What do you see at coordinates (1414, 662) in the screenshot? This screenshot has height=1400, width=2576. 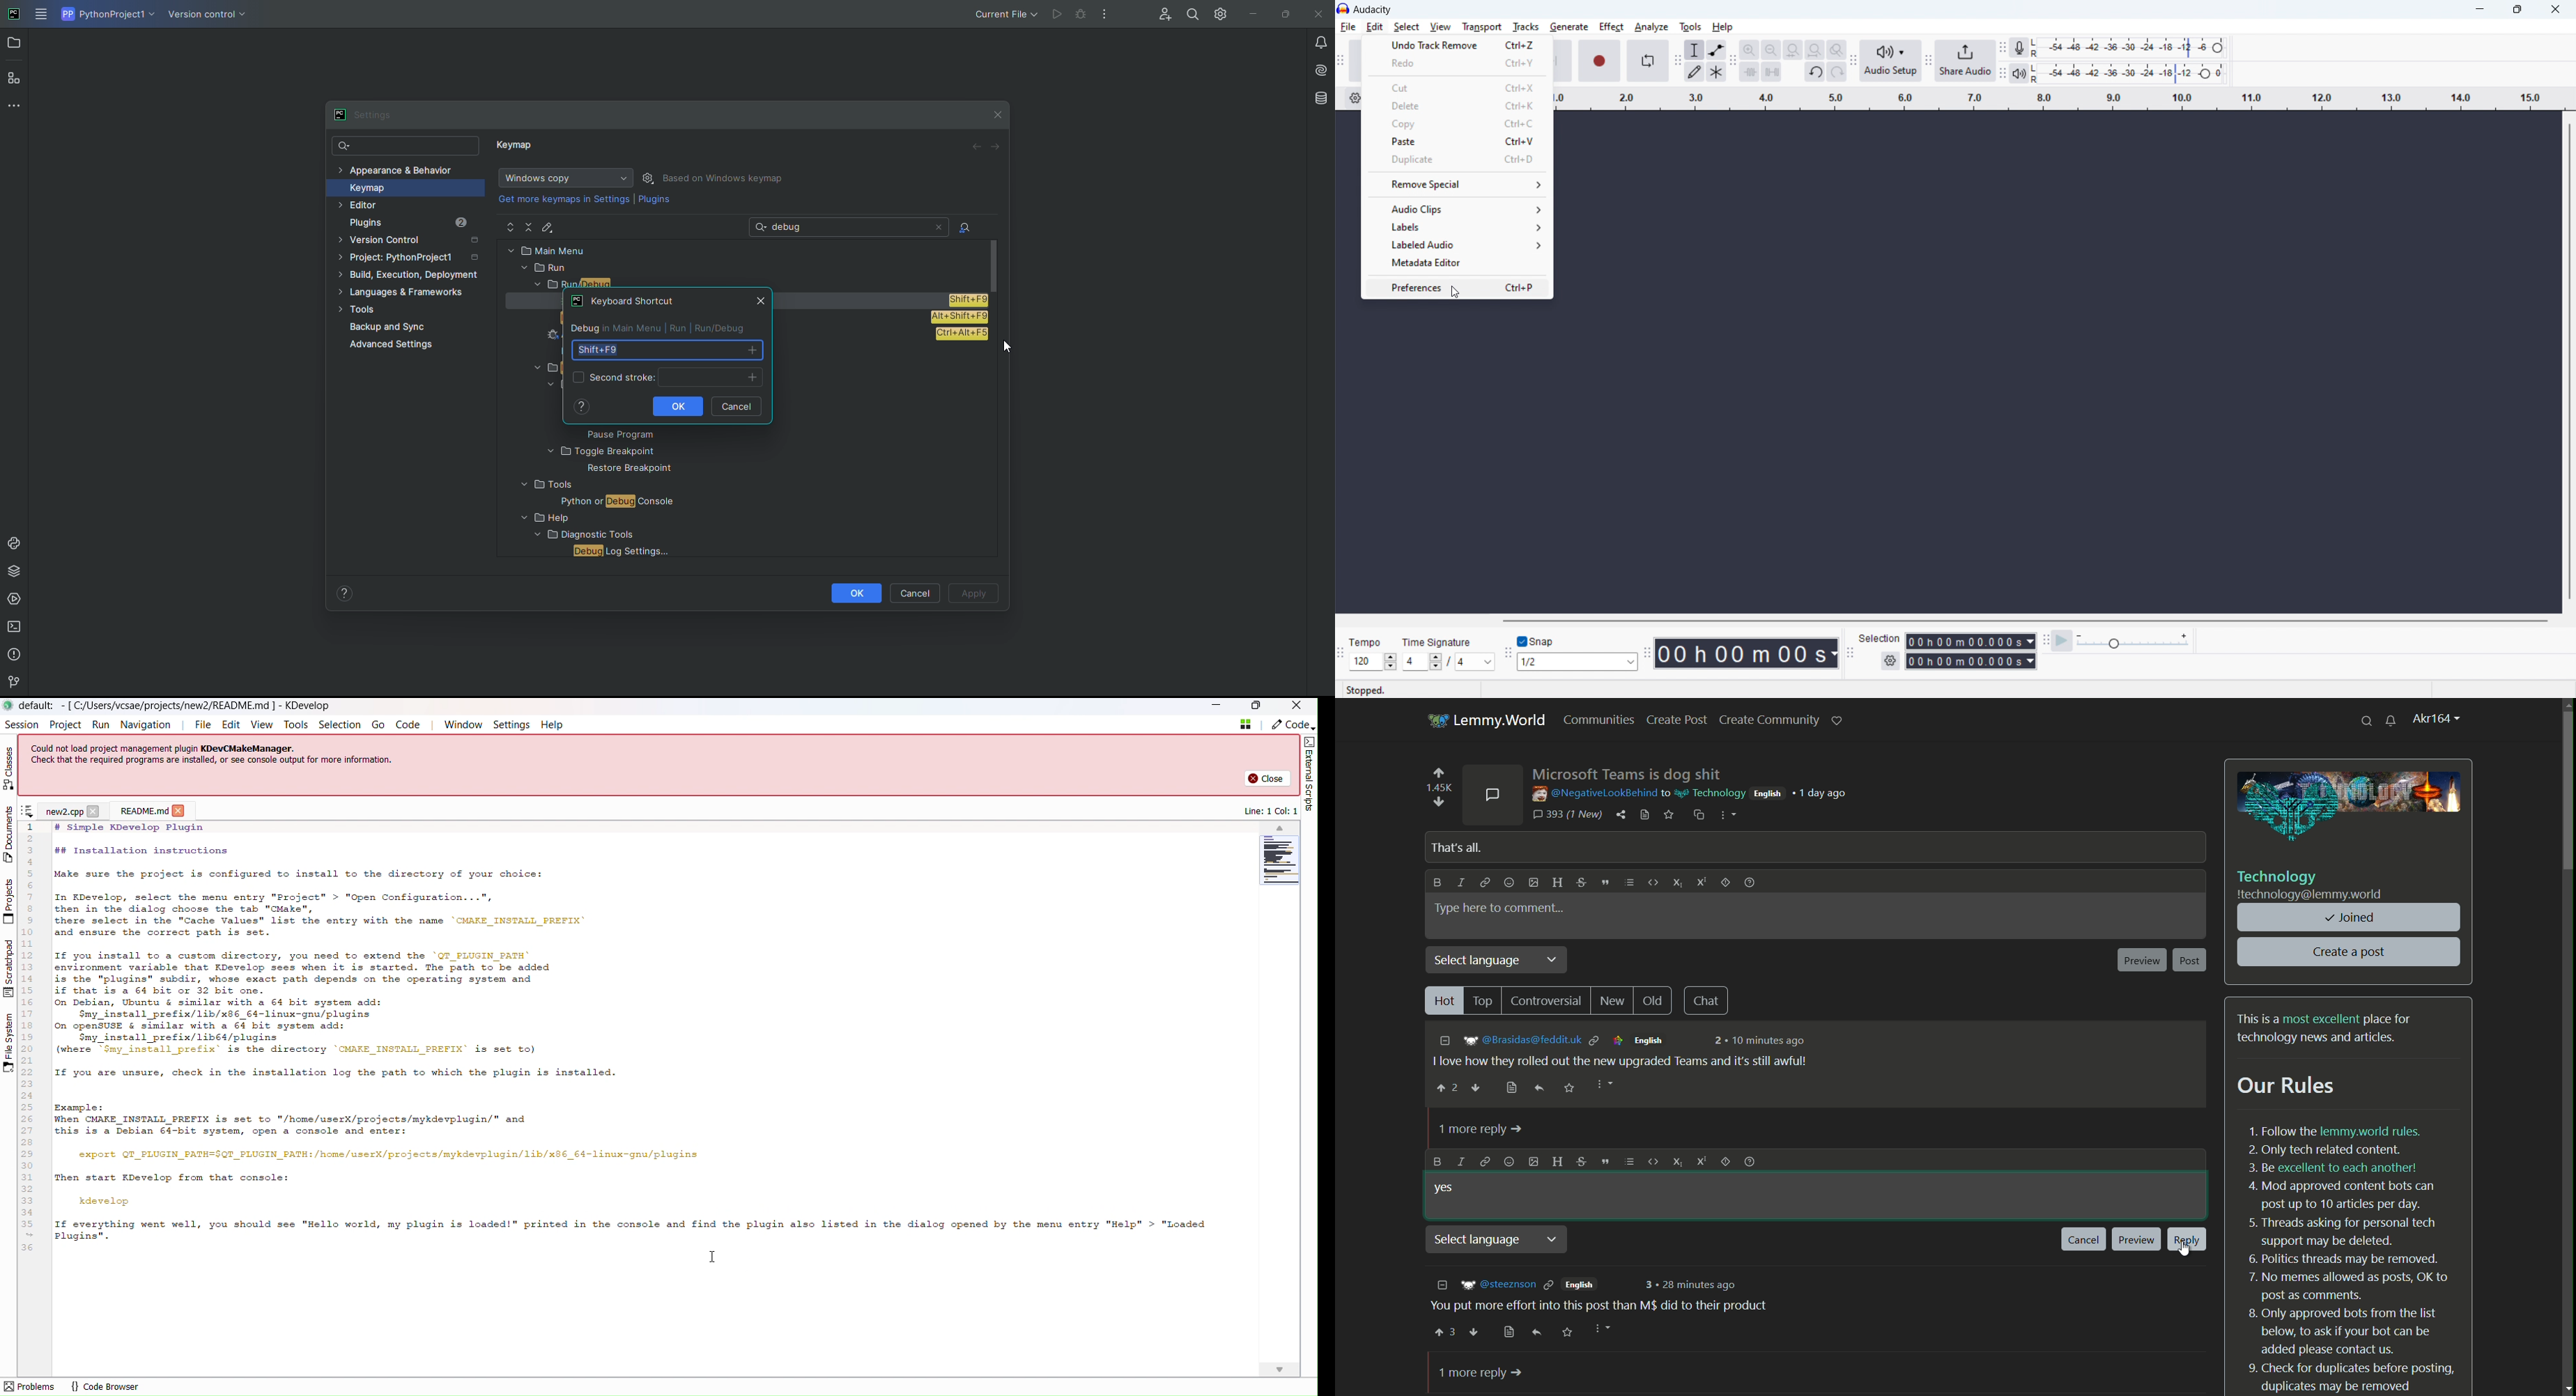 I see `Input time signature` at bounding box center [1414, 662].